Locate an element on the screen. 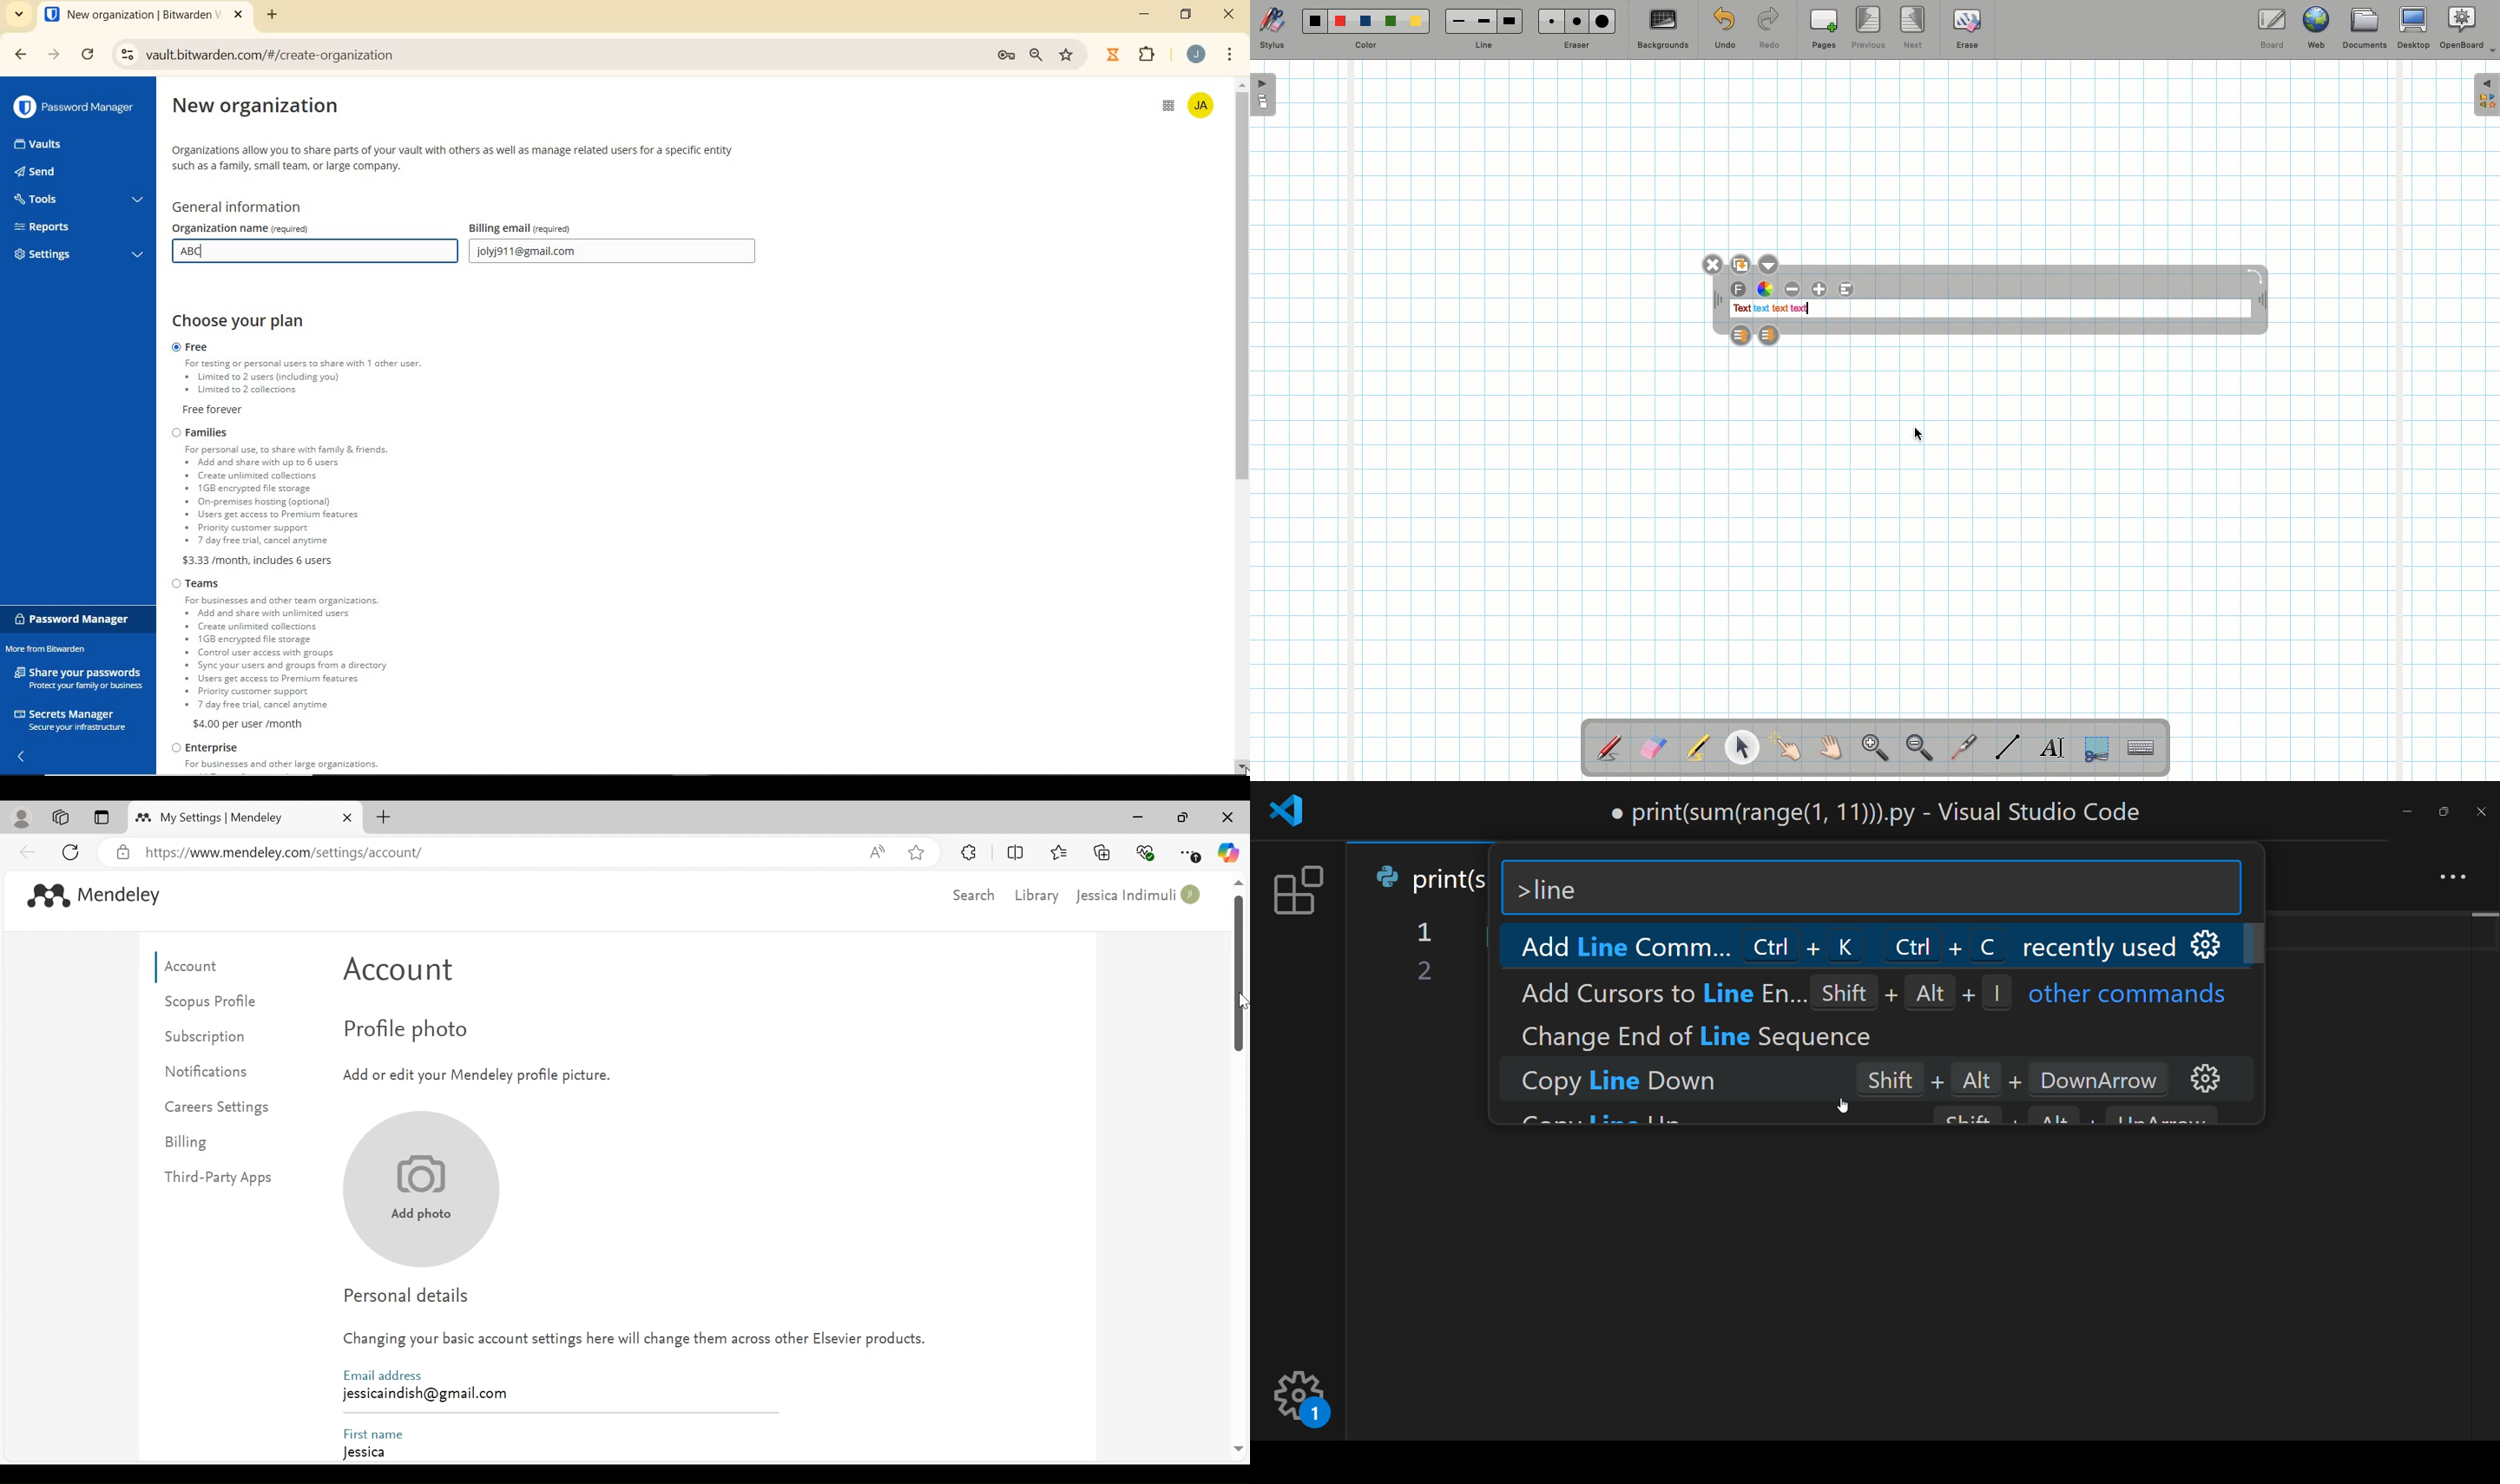 The image size is (2520, 1484). Add this page to Favorites is located at coordinates (915, 852).